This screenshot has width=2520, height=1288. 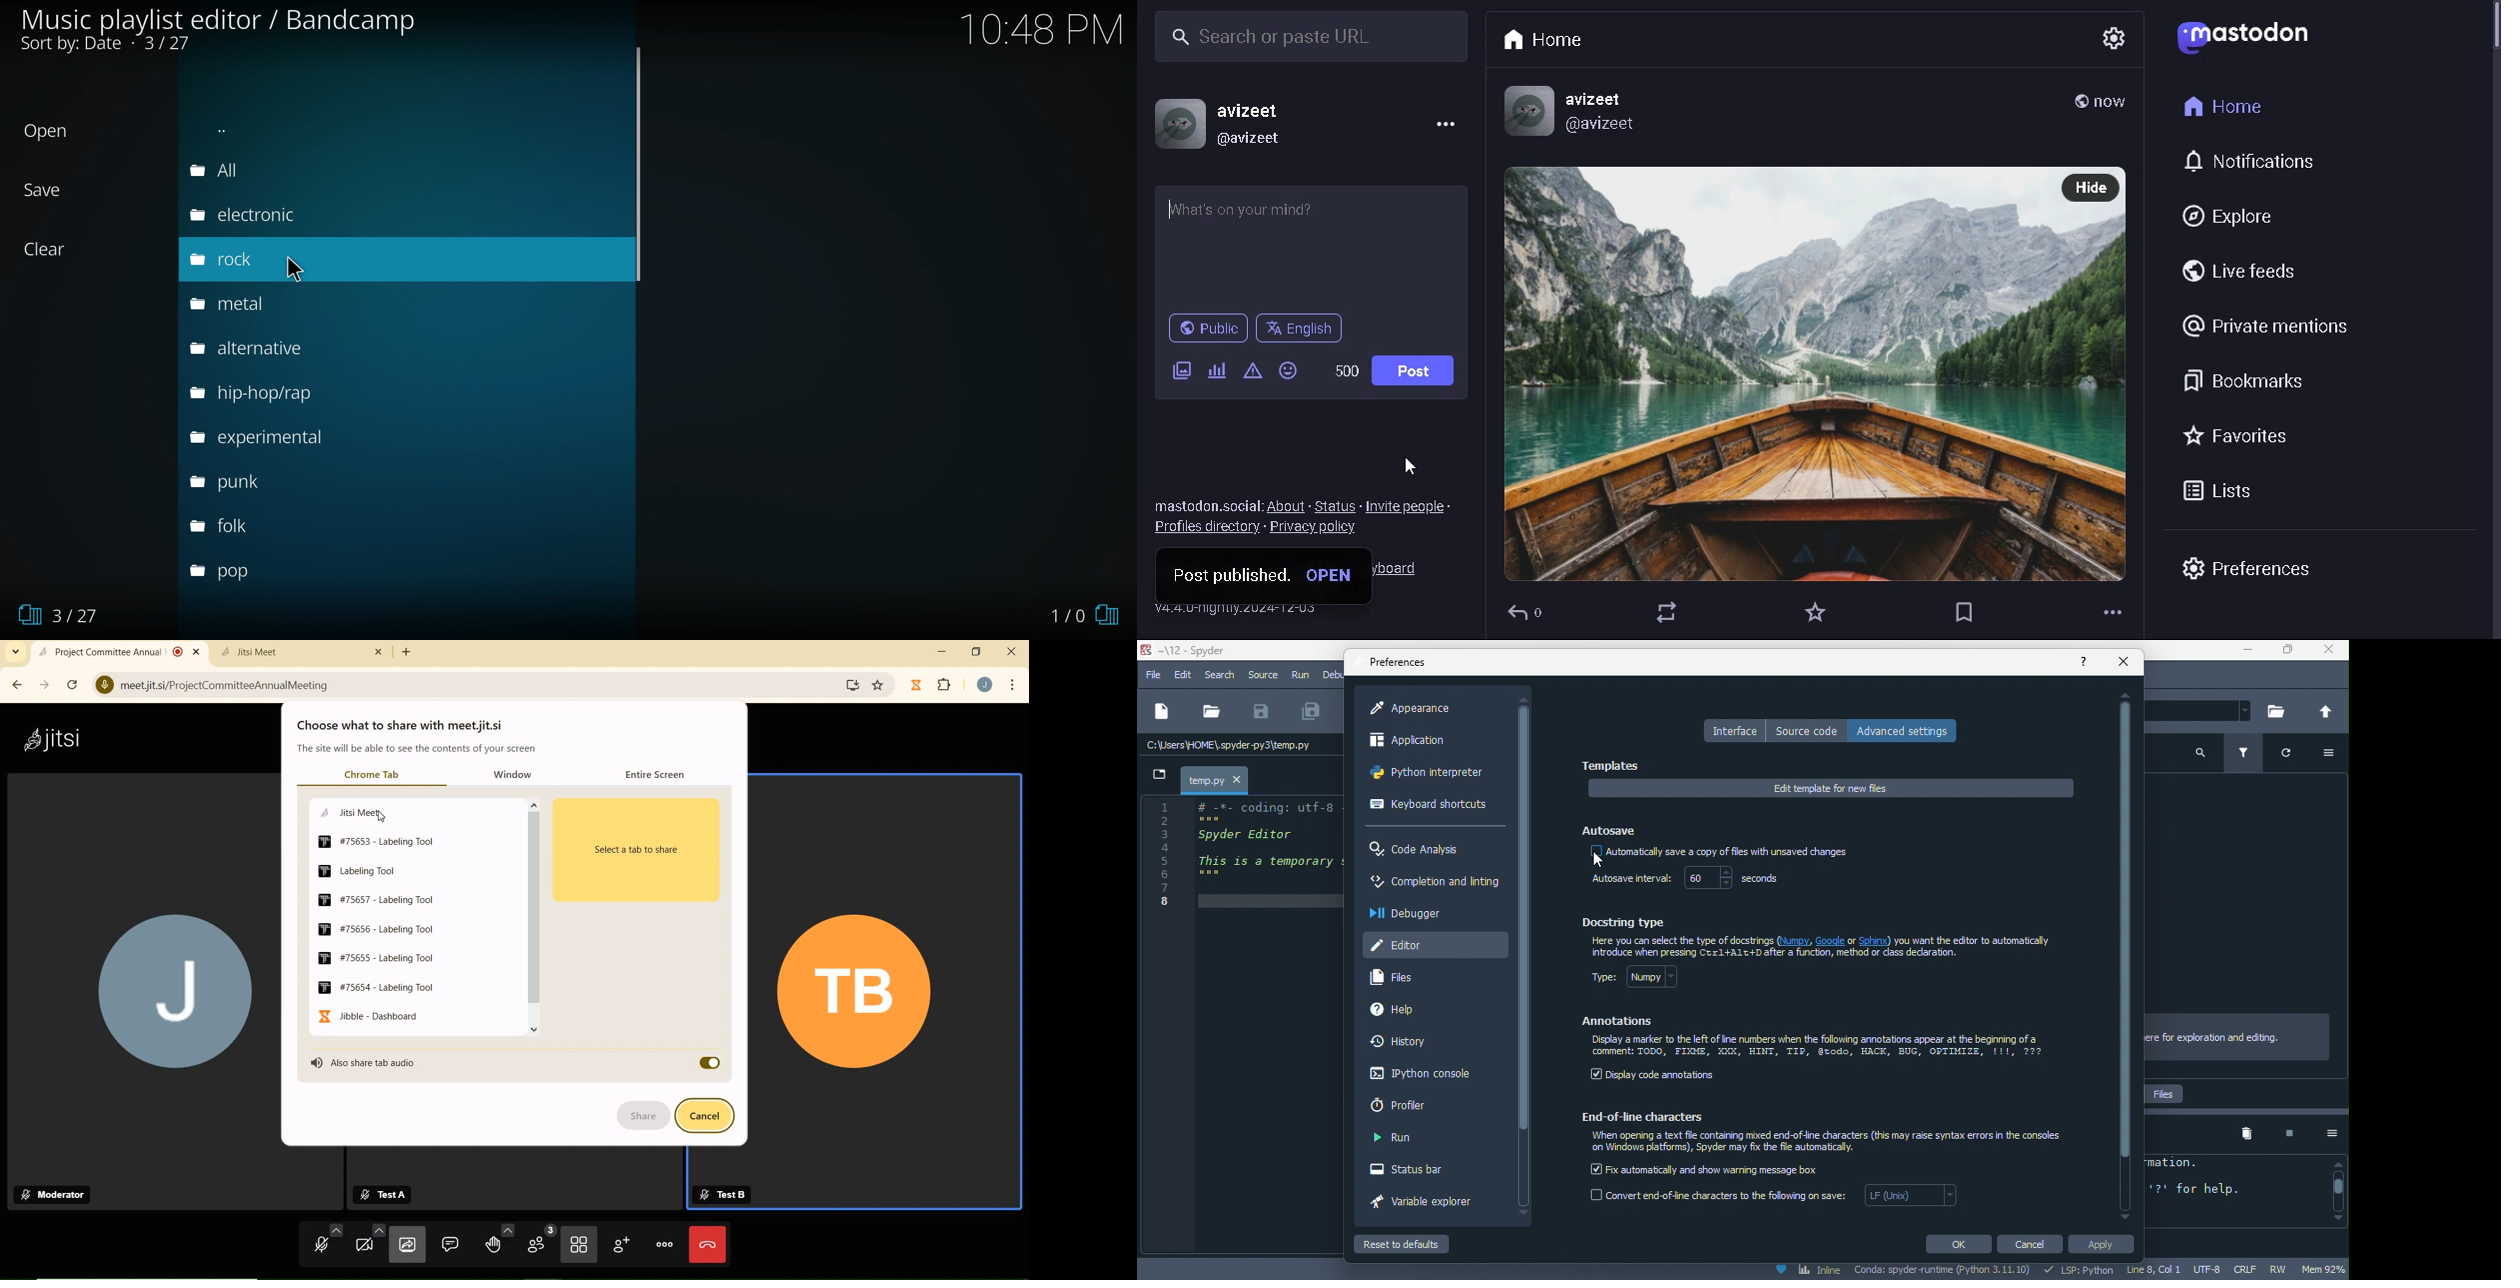 I want to click on open, so click(x=1211, y=712).